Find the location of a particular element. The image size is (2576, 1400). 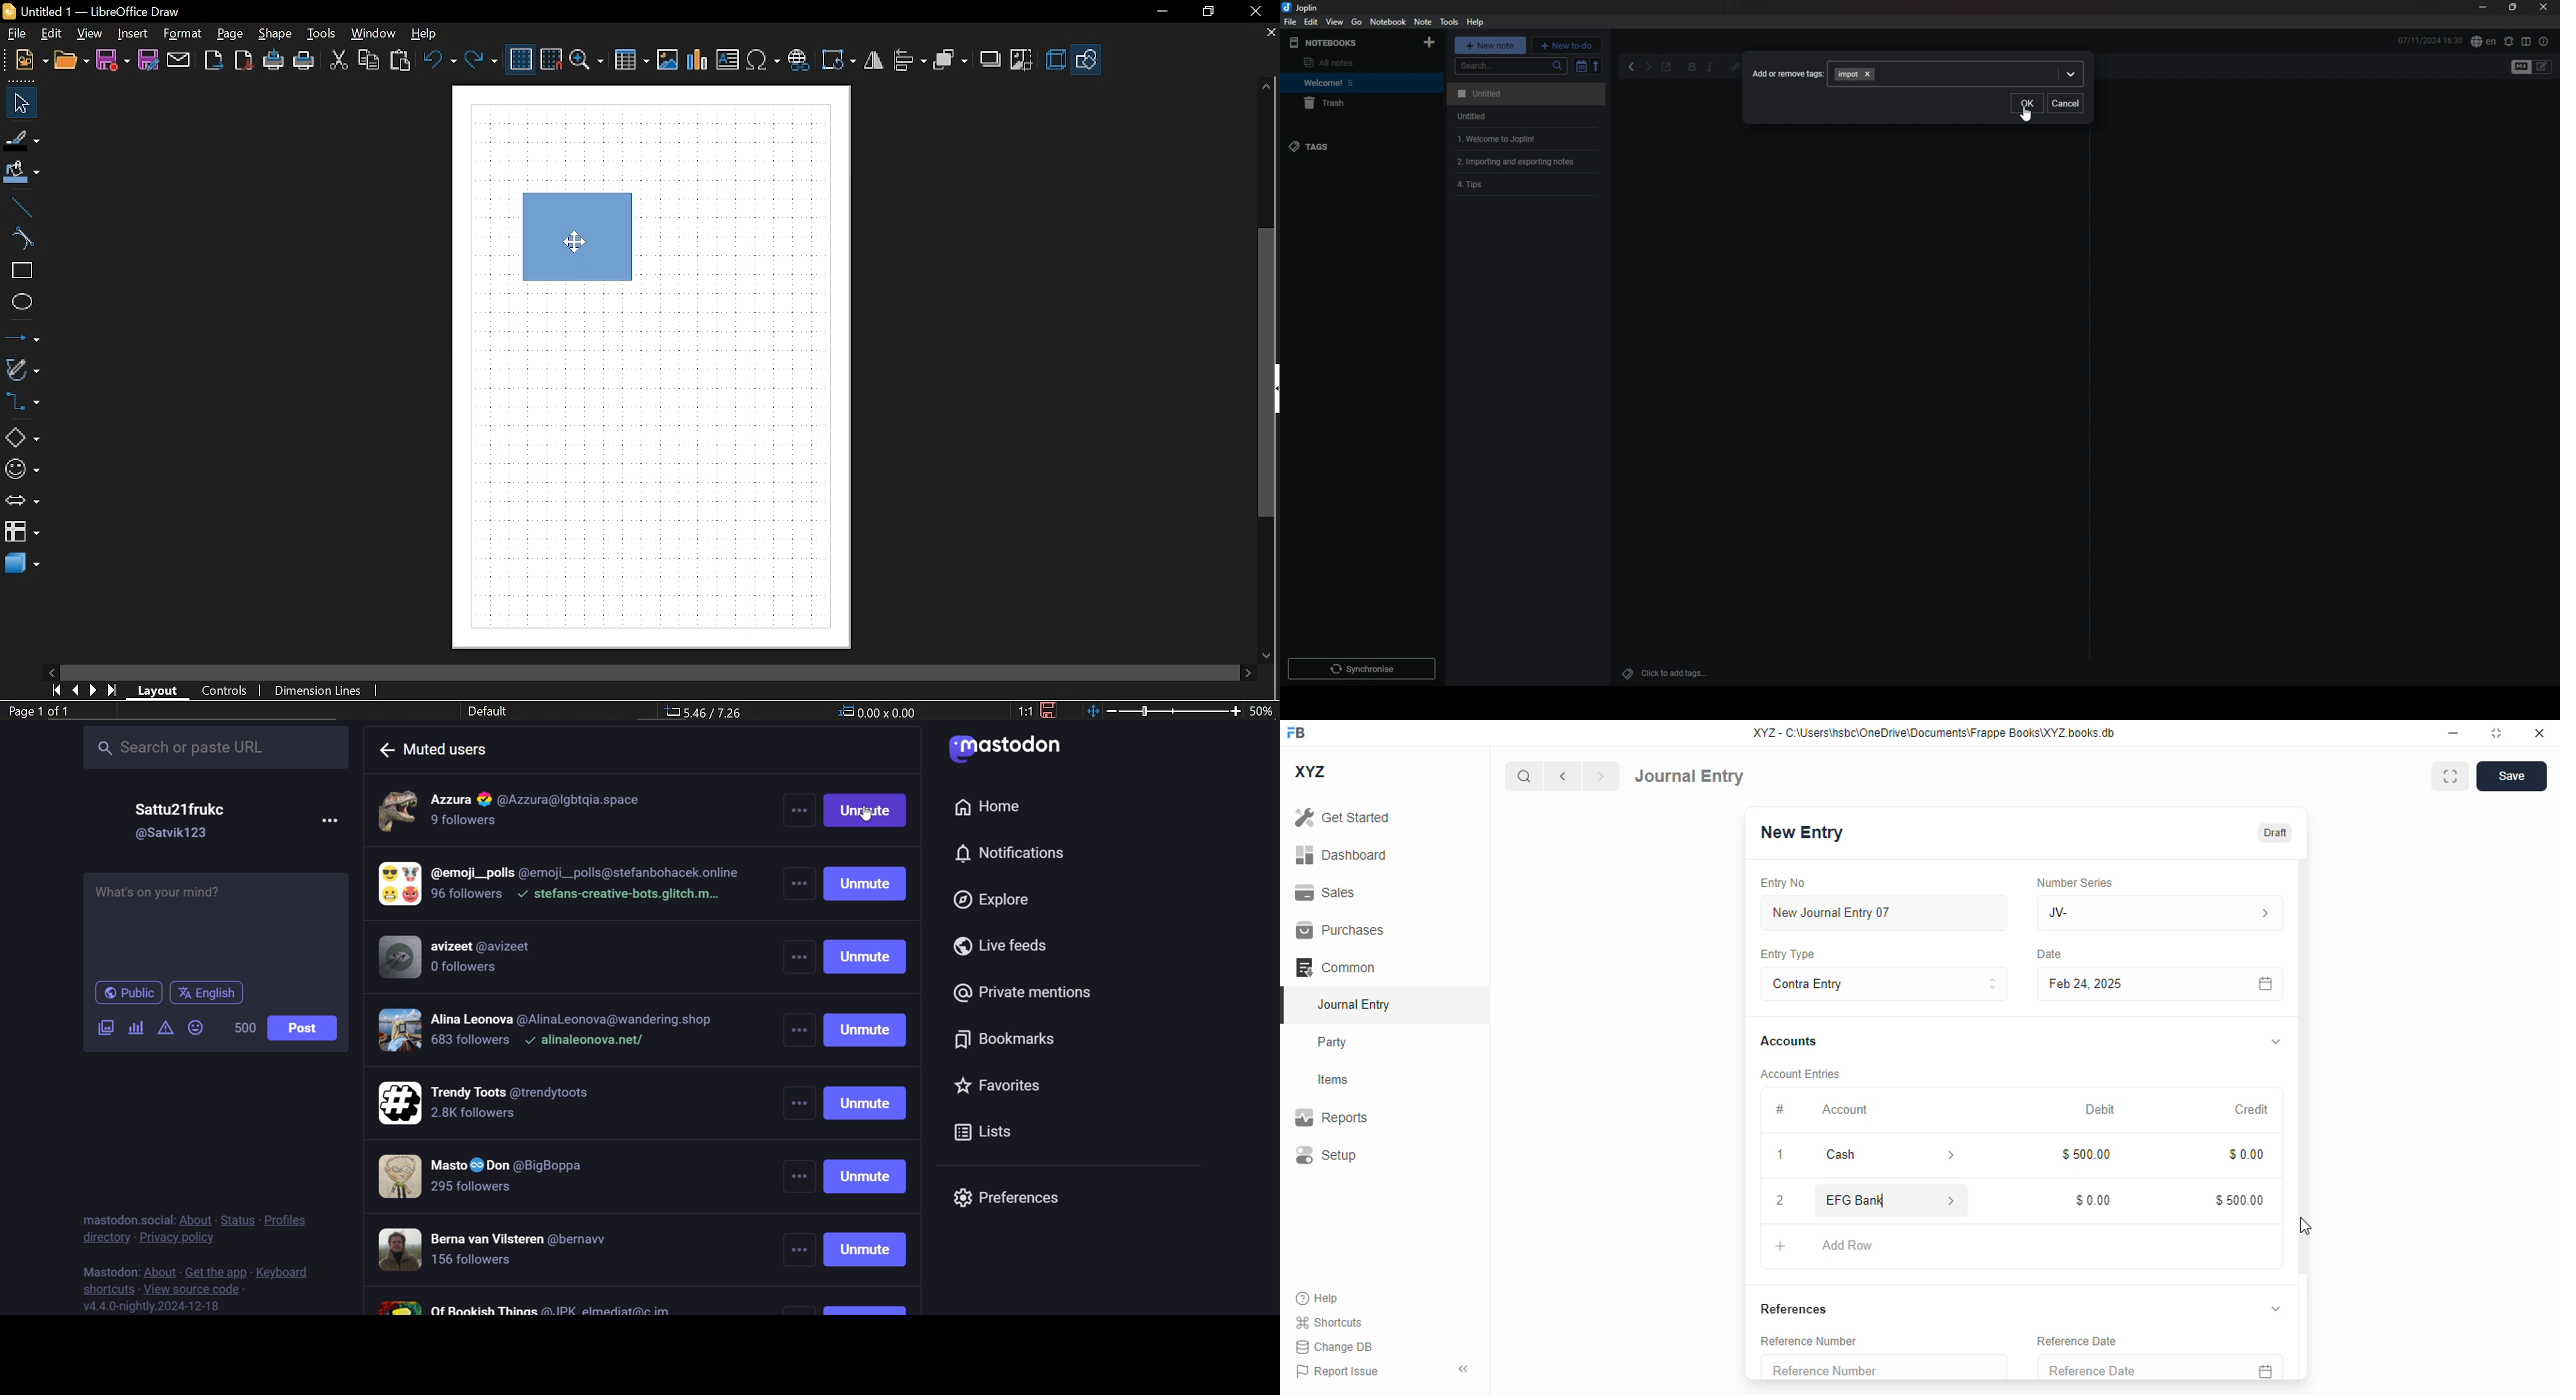

muted user 2 is located at coordinates (560, 888).